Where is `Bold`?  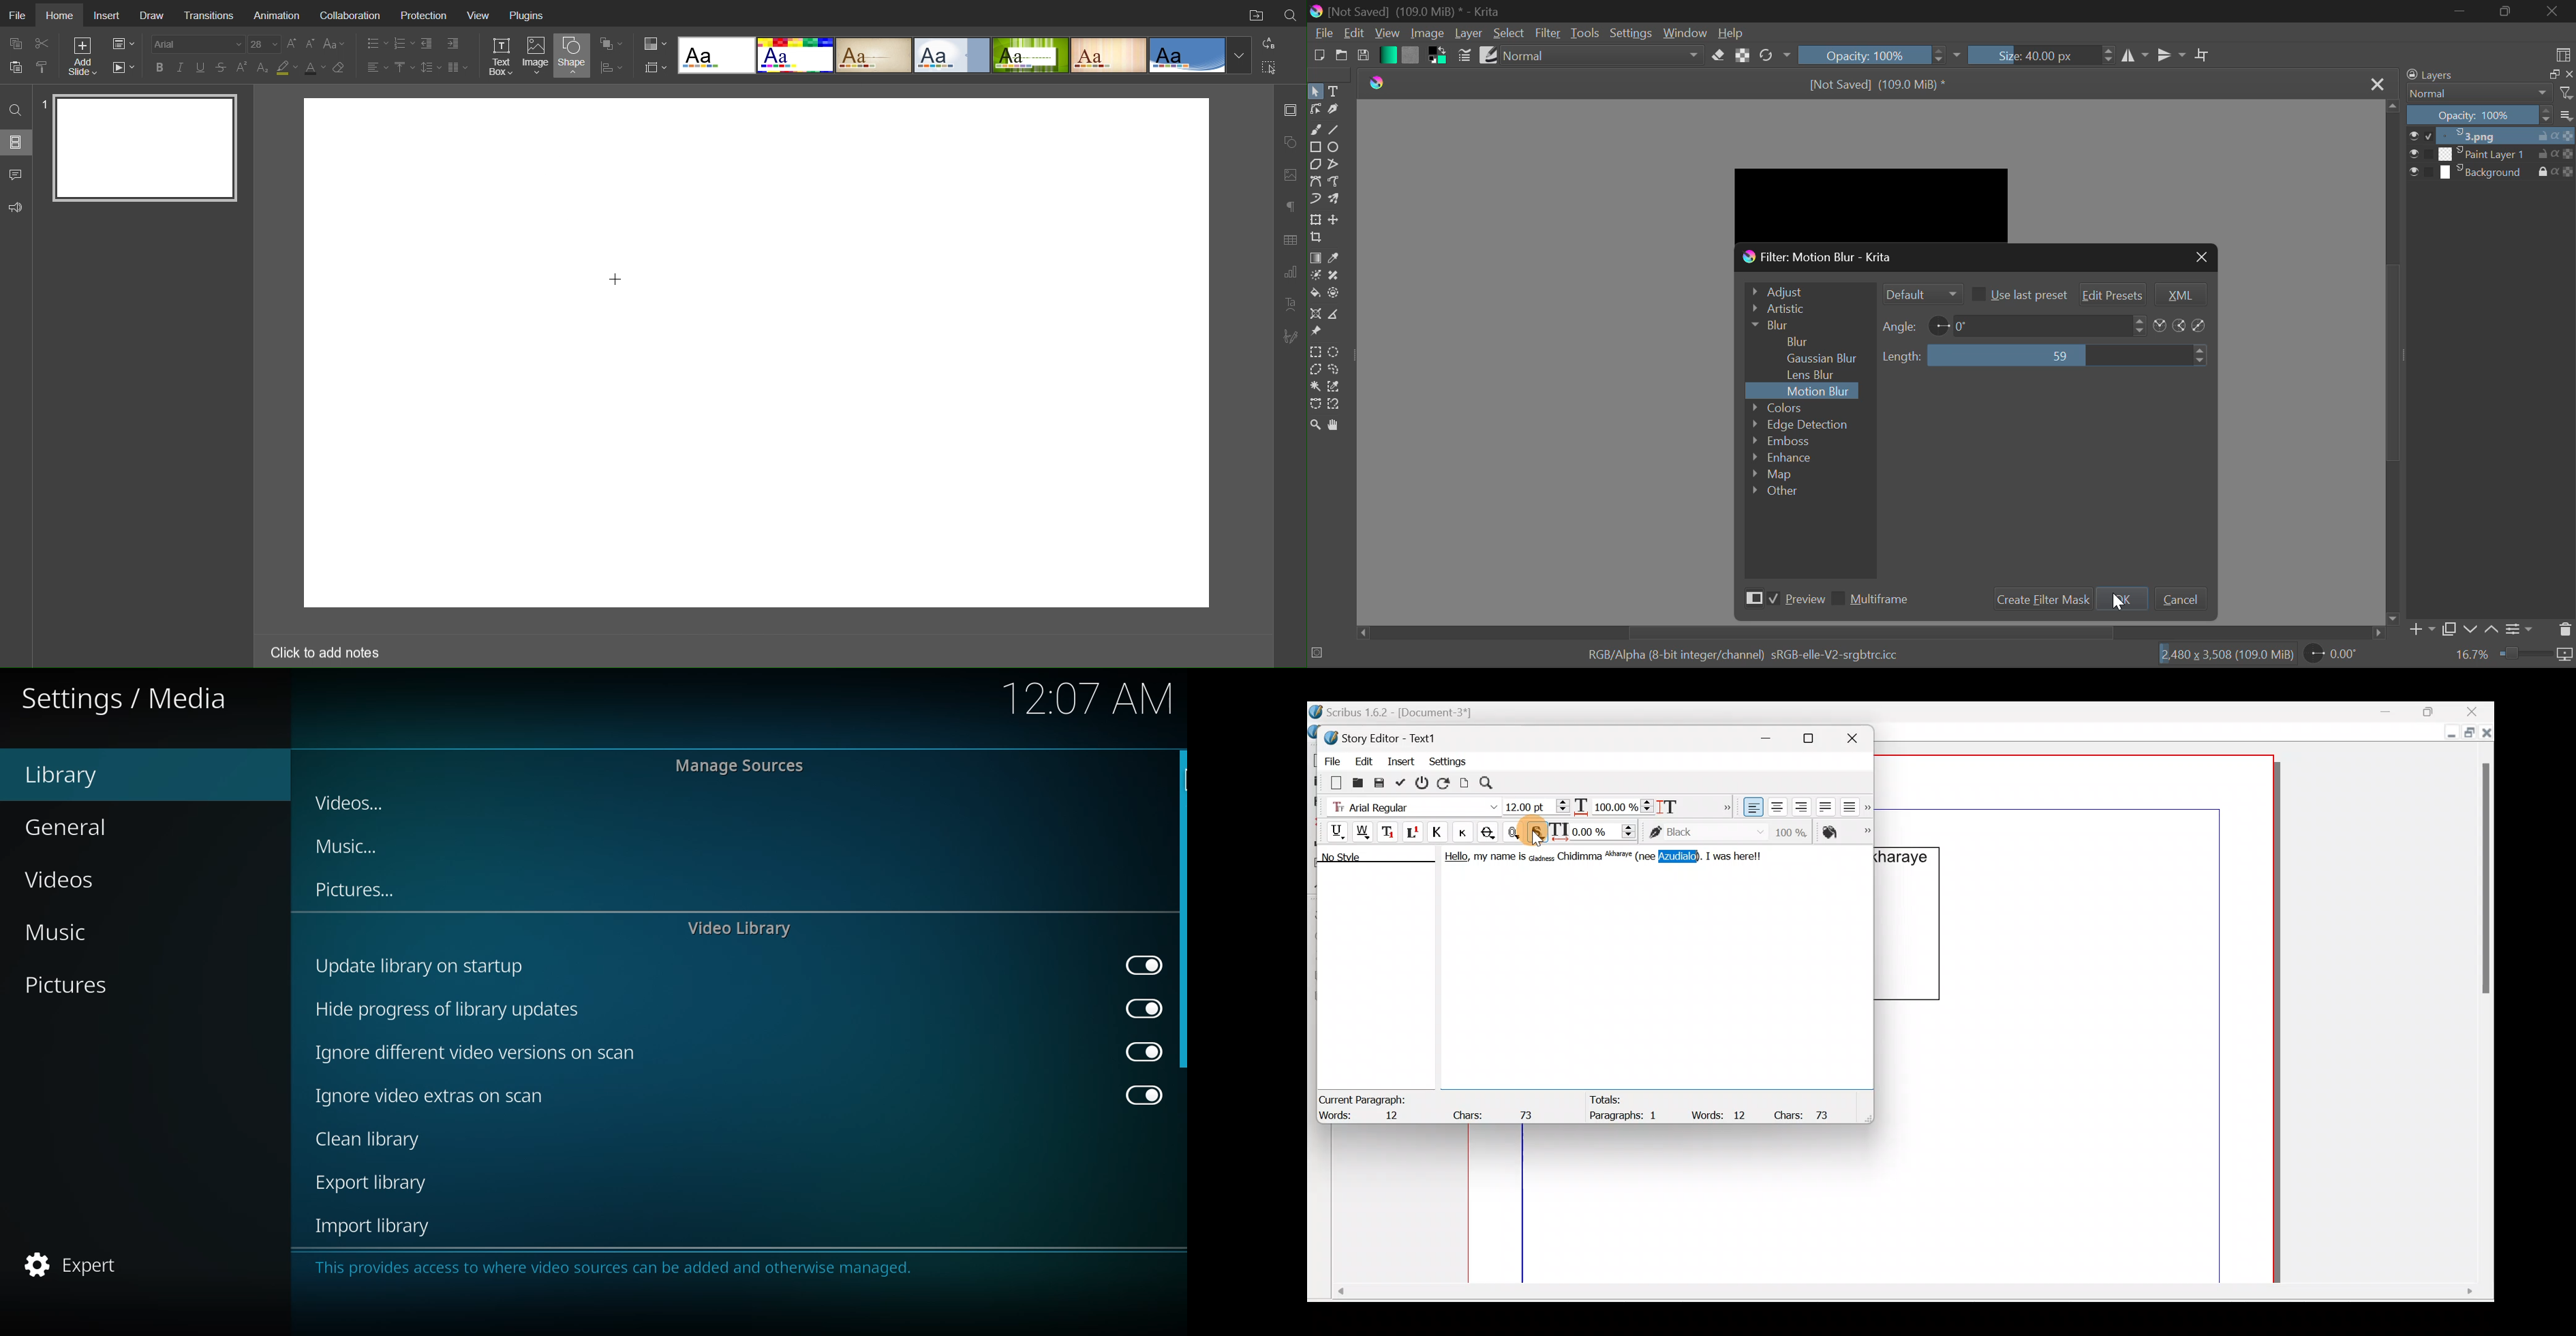 Bold is located at coordinates (159, 67).